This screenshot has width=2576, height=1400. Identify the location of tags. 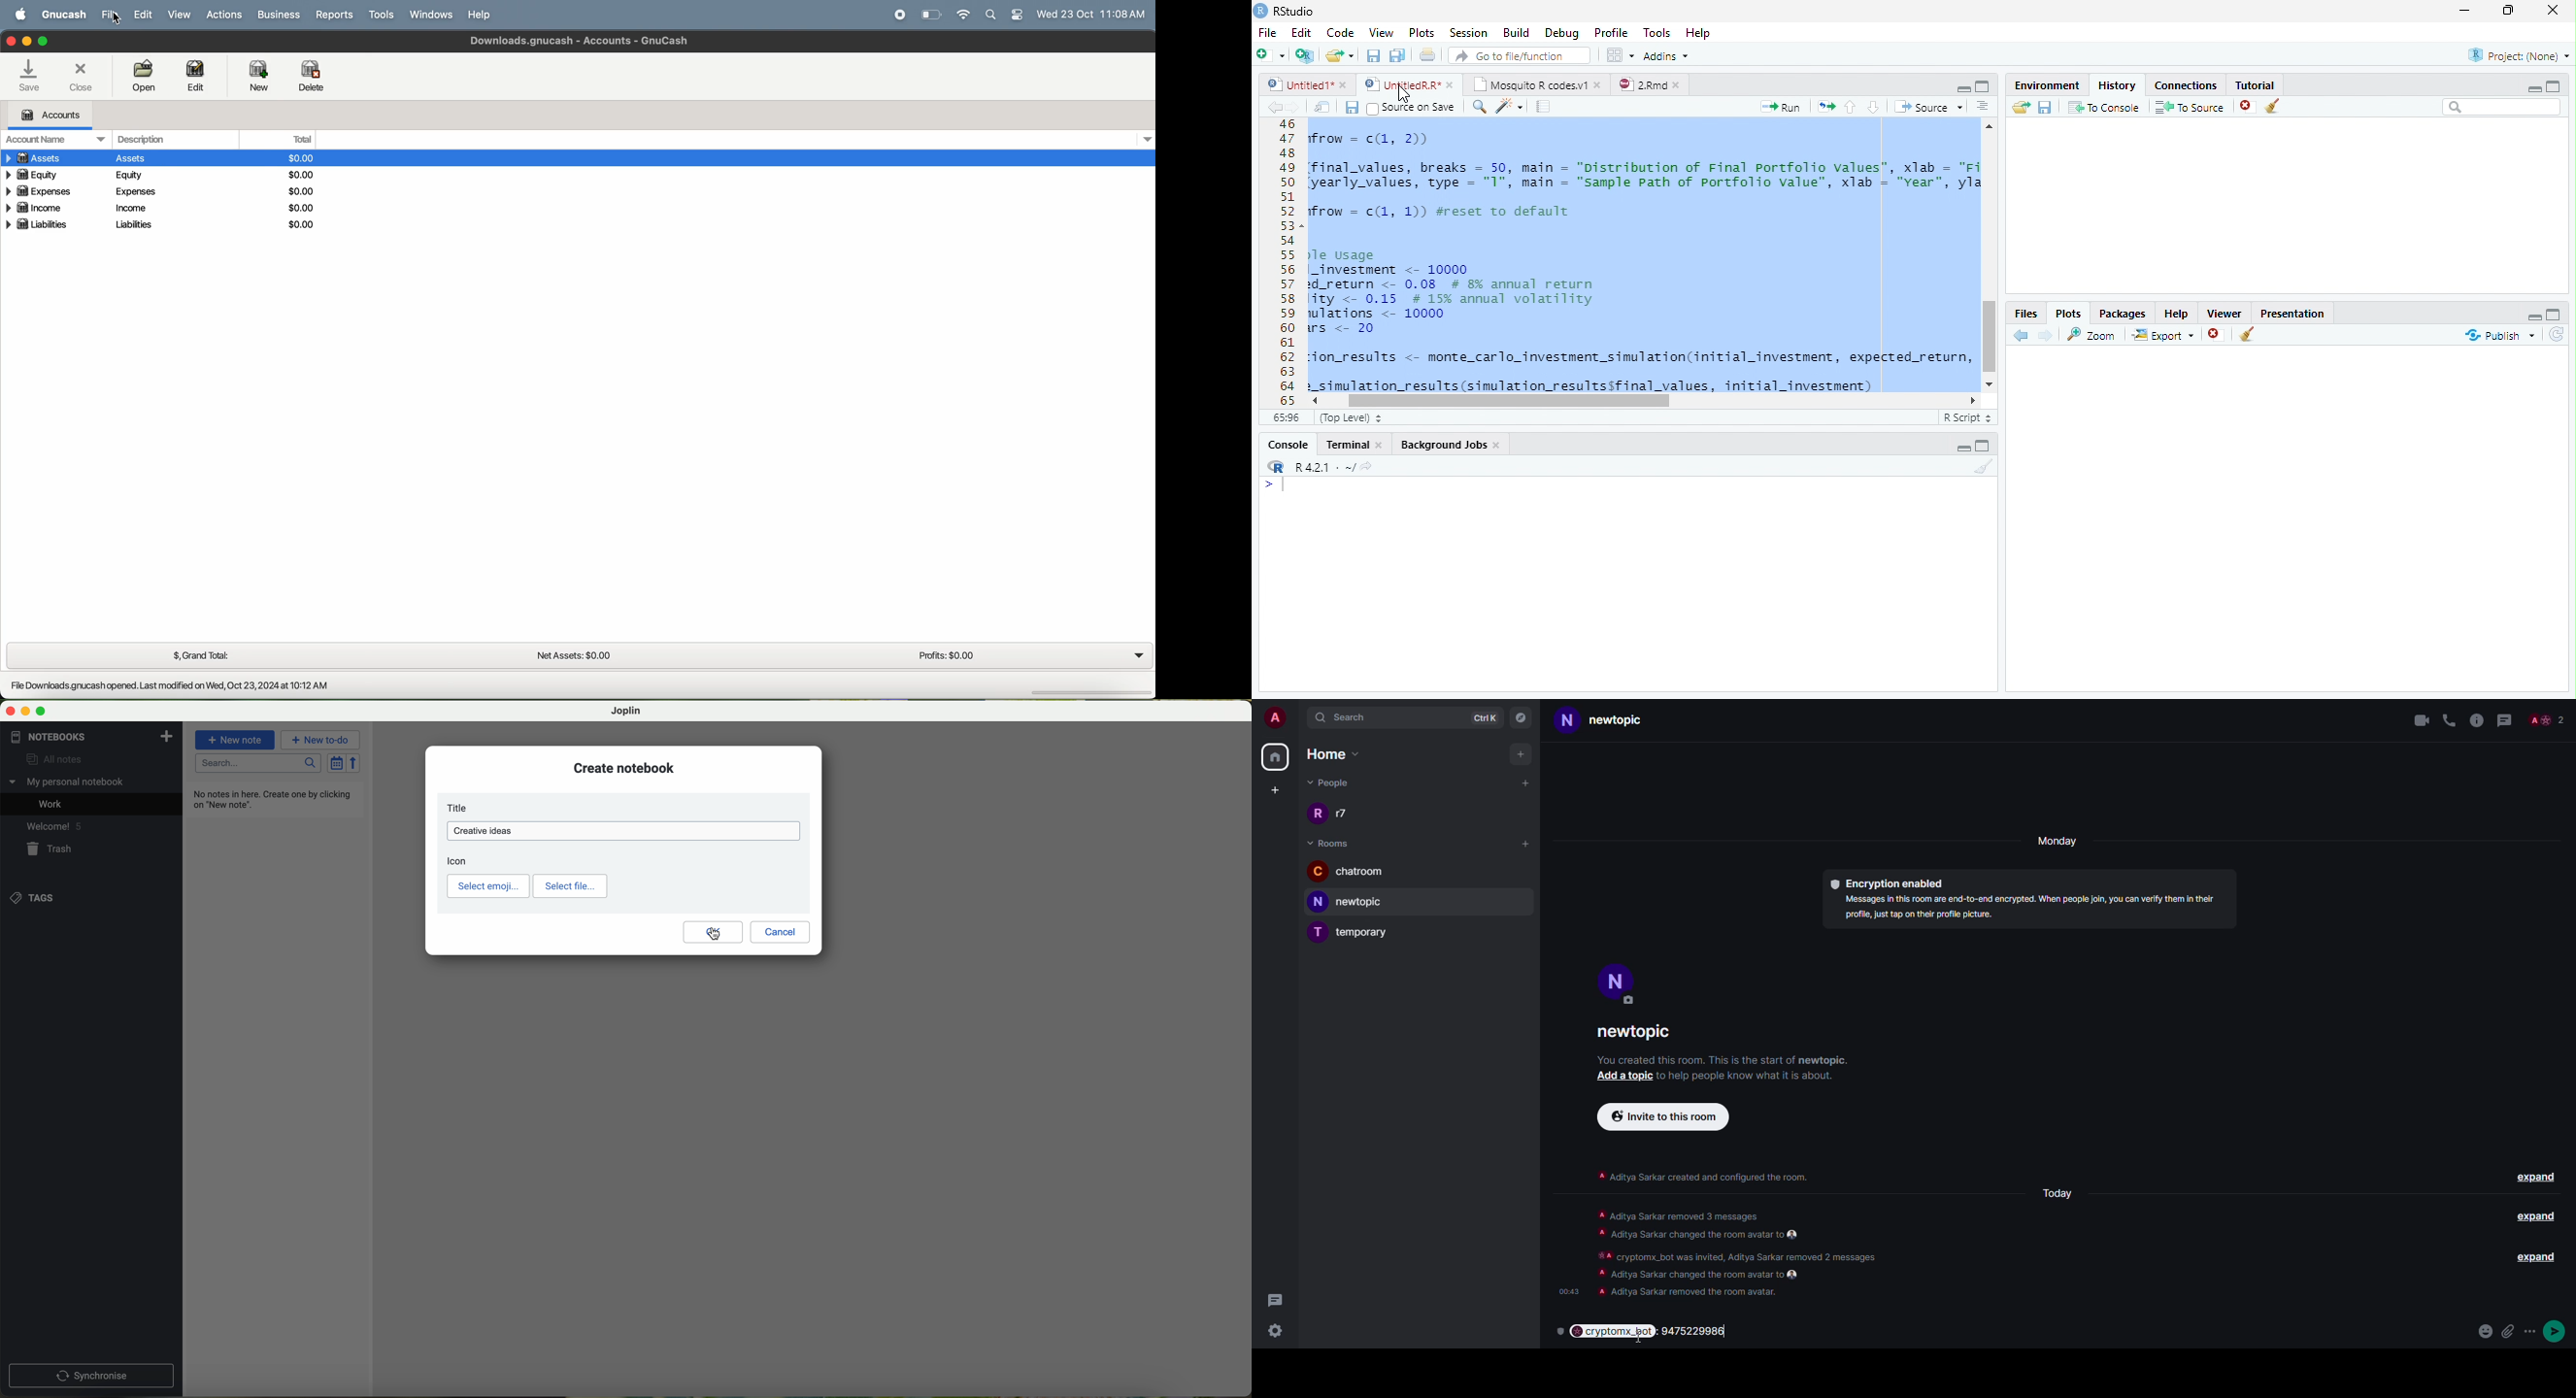
(34, 897).